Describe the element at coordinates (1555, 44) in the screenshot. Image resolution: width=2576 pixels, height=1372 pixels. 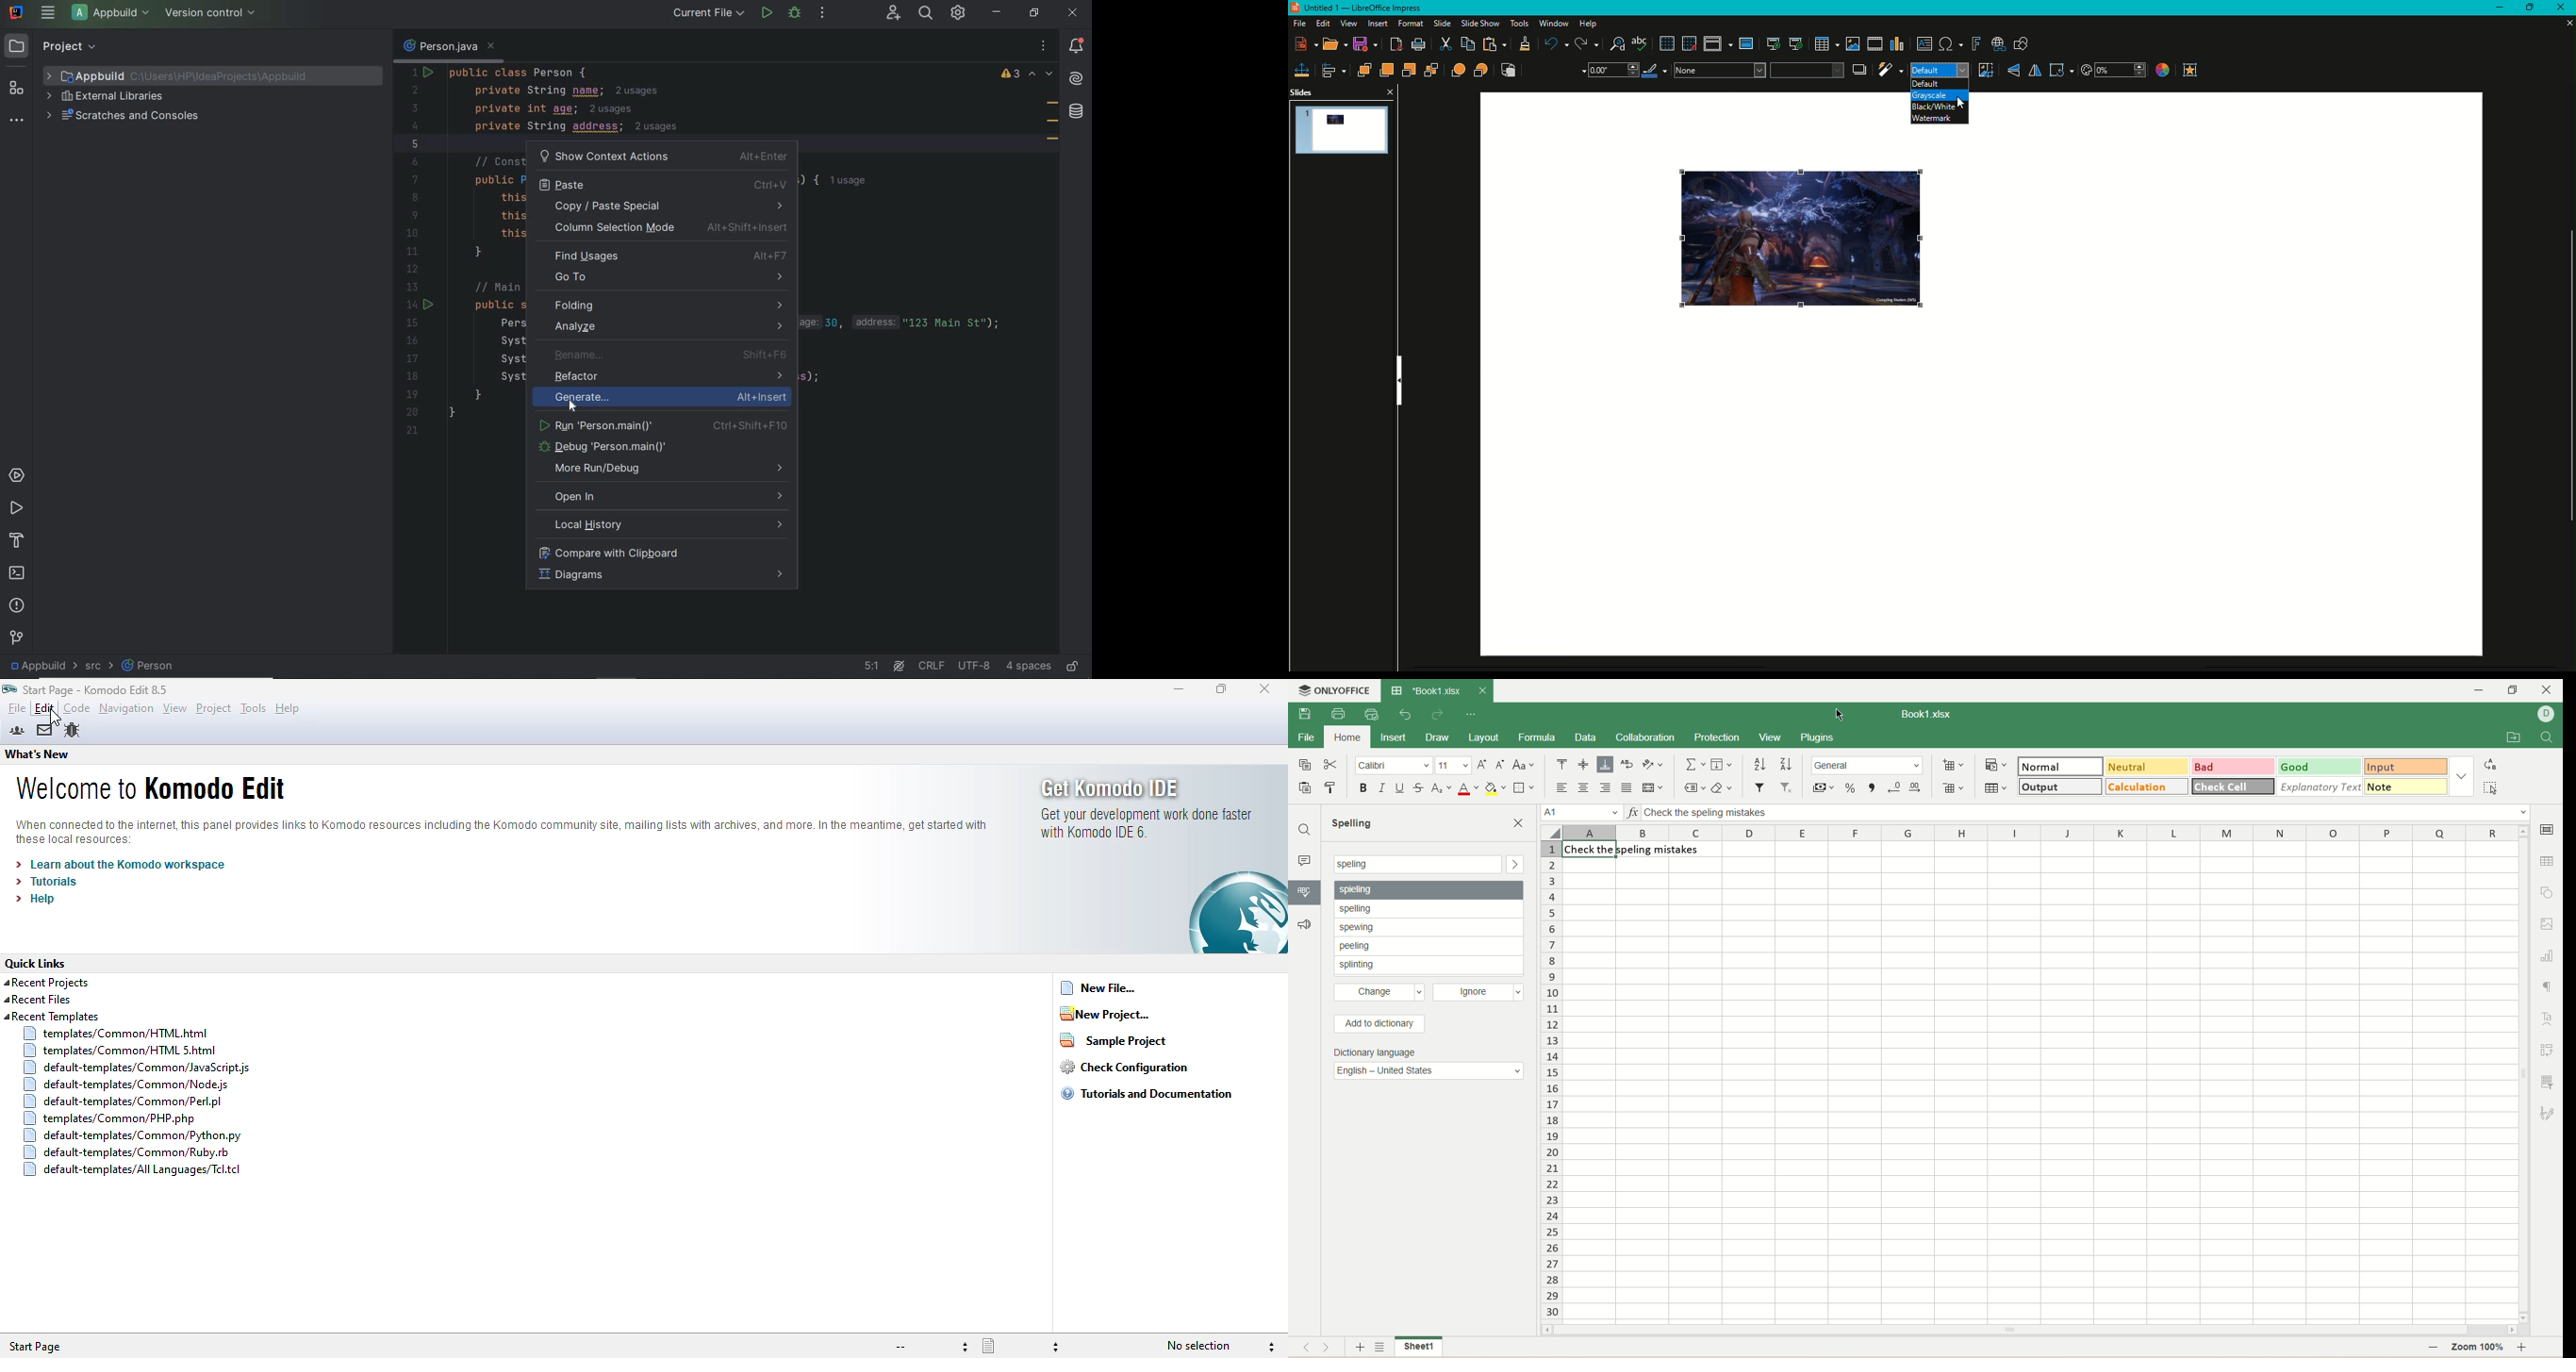
I see `Undo` at that location.